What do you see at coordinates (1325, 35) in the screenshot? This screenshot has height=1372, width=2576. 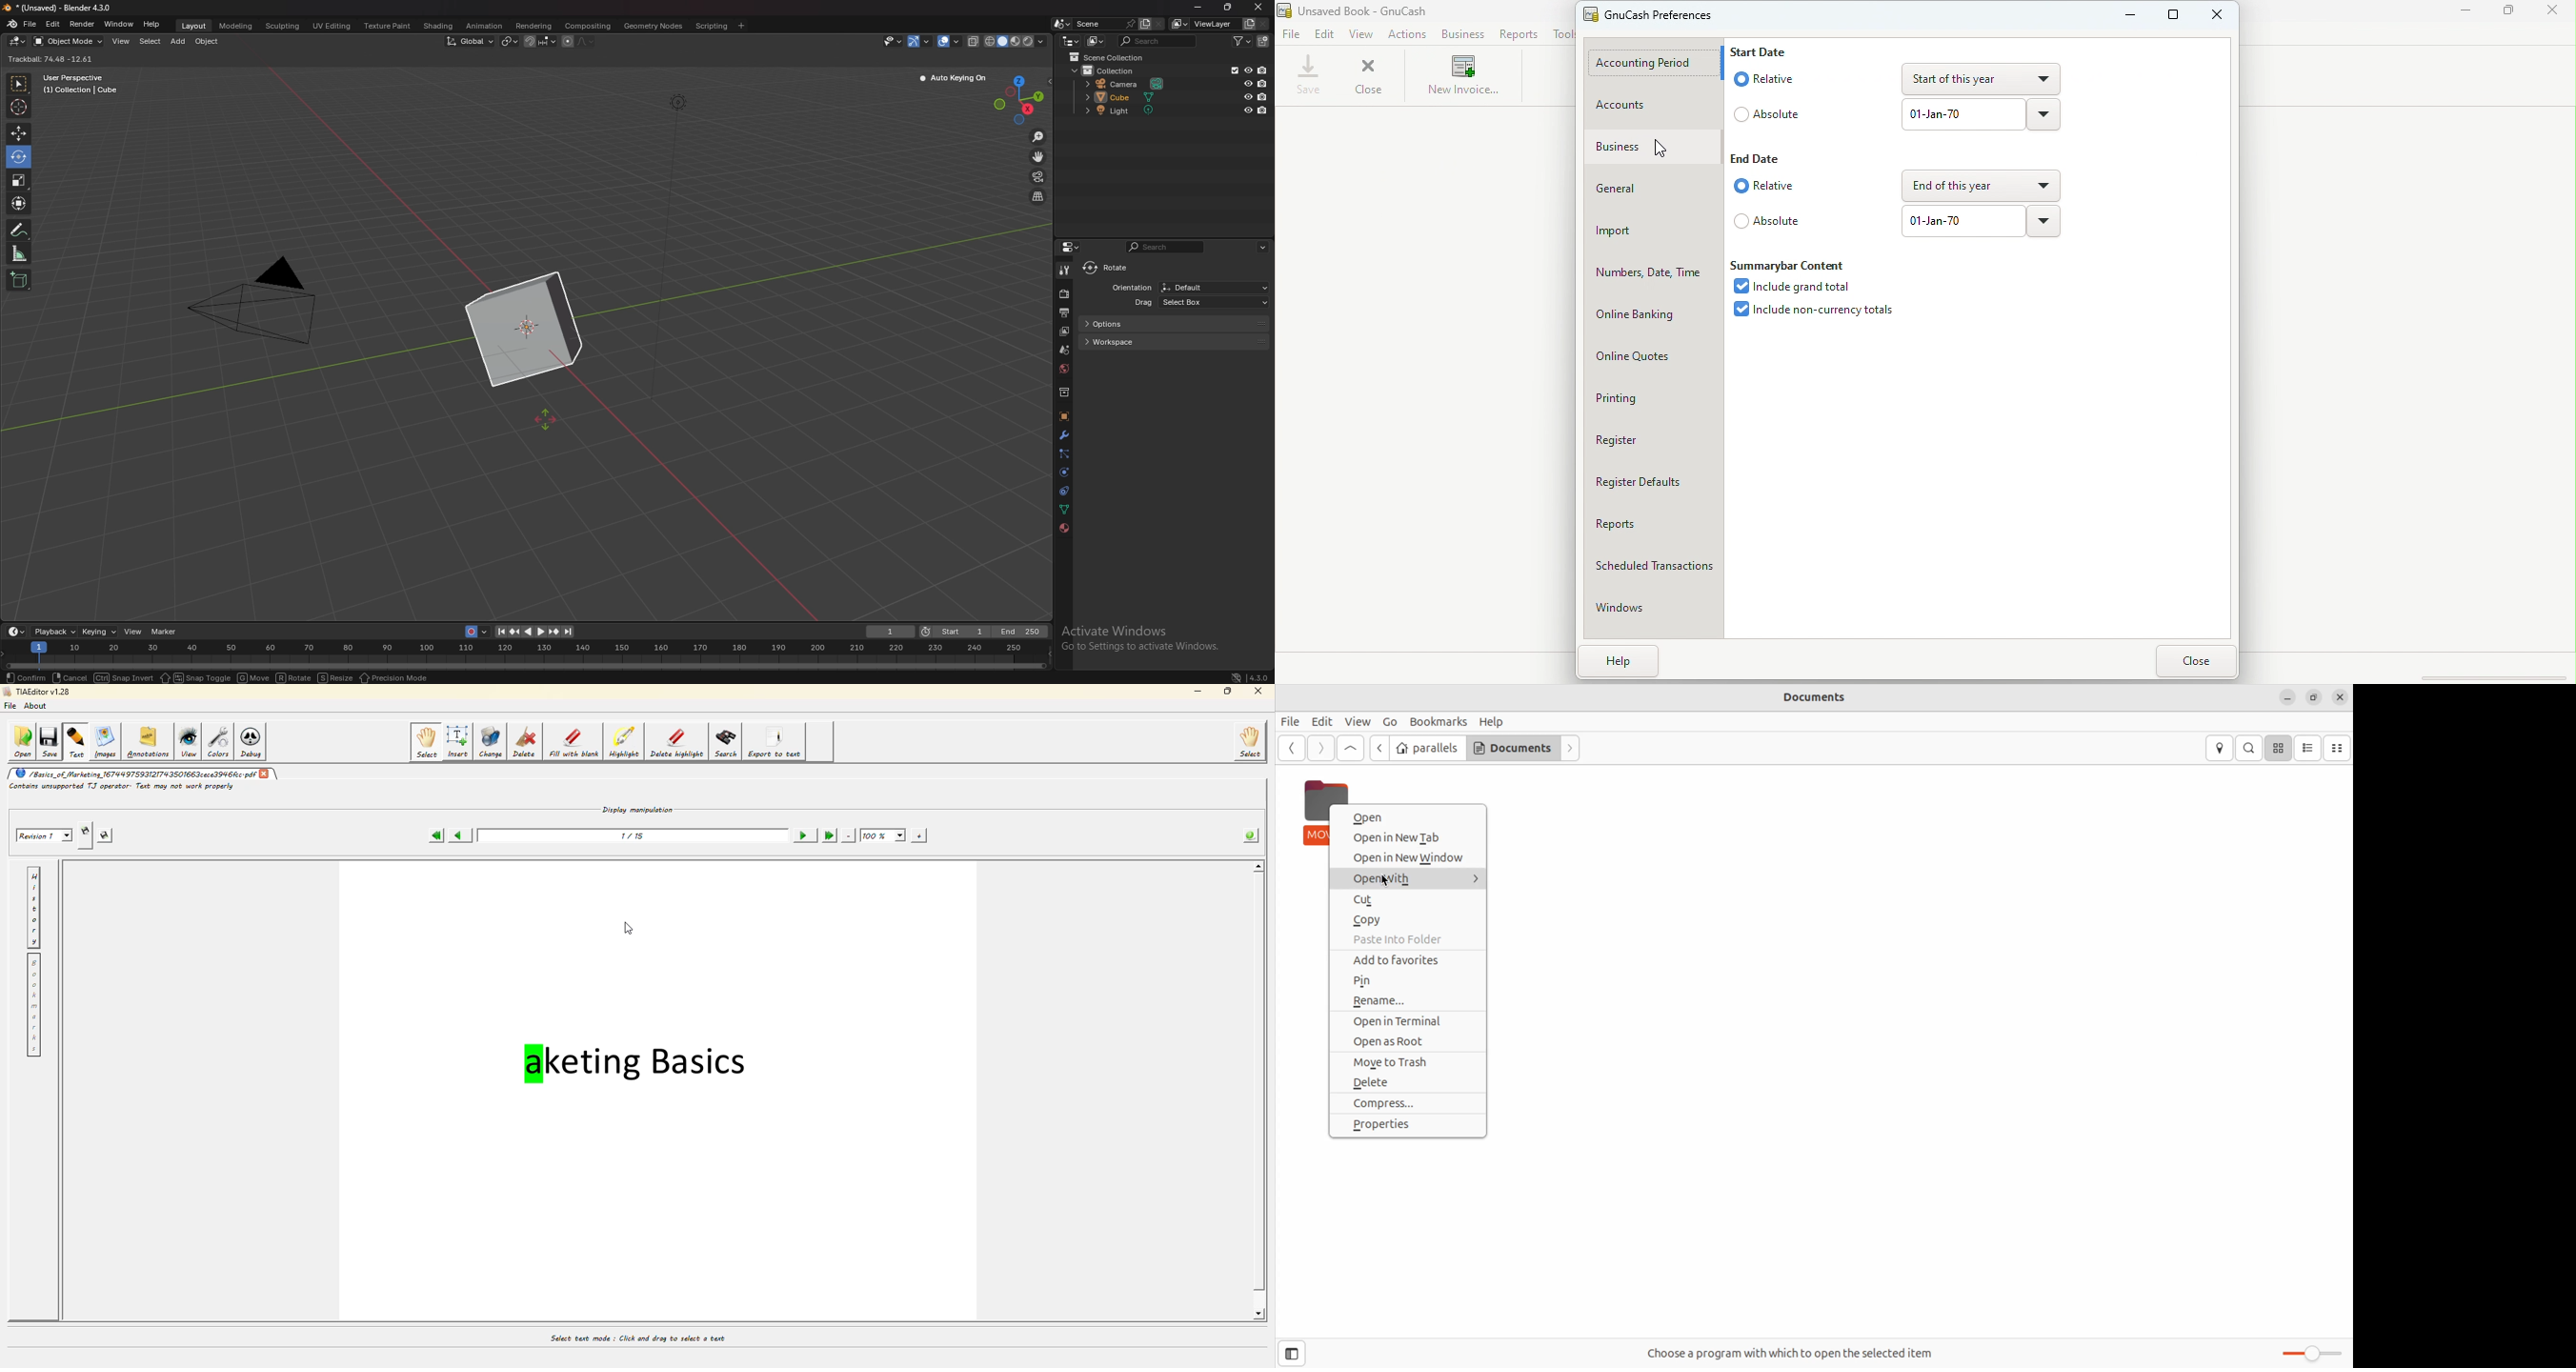 I see `Edit` at bounding box center [1325, 35].